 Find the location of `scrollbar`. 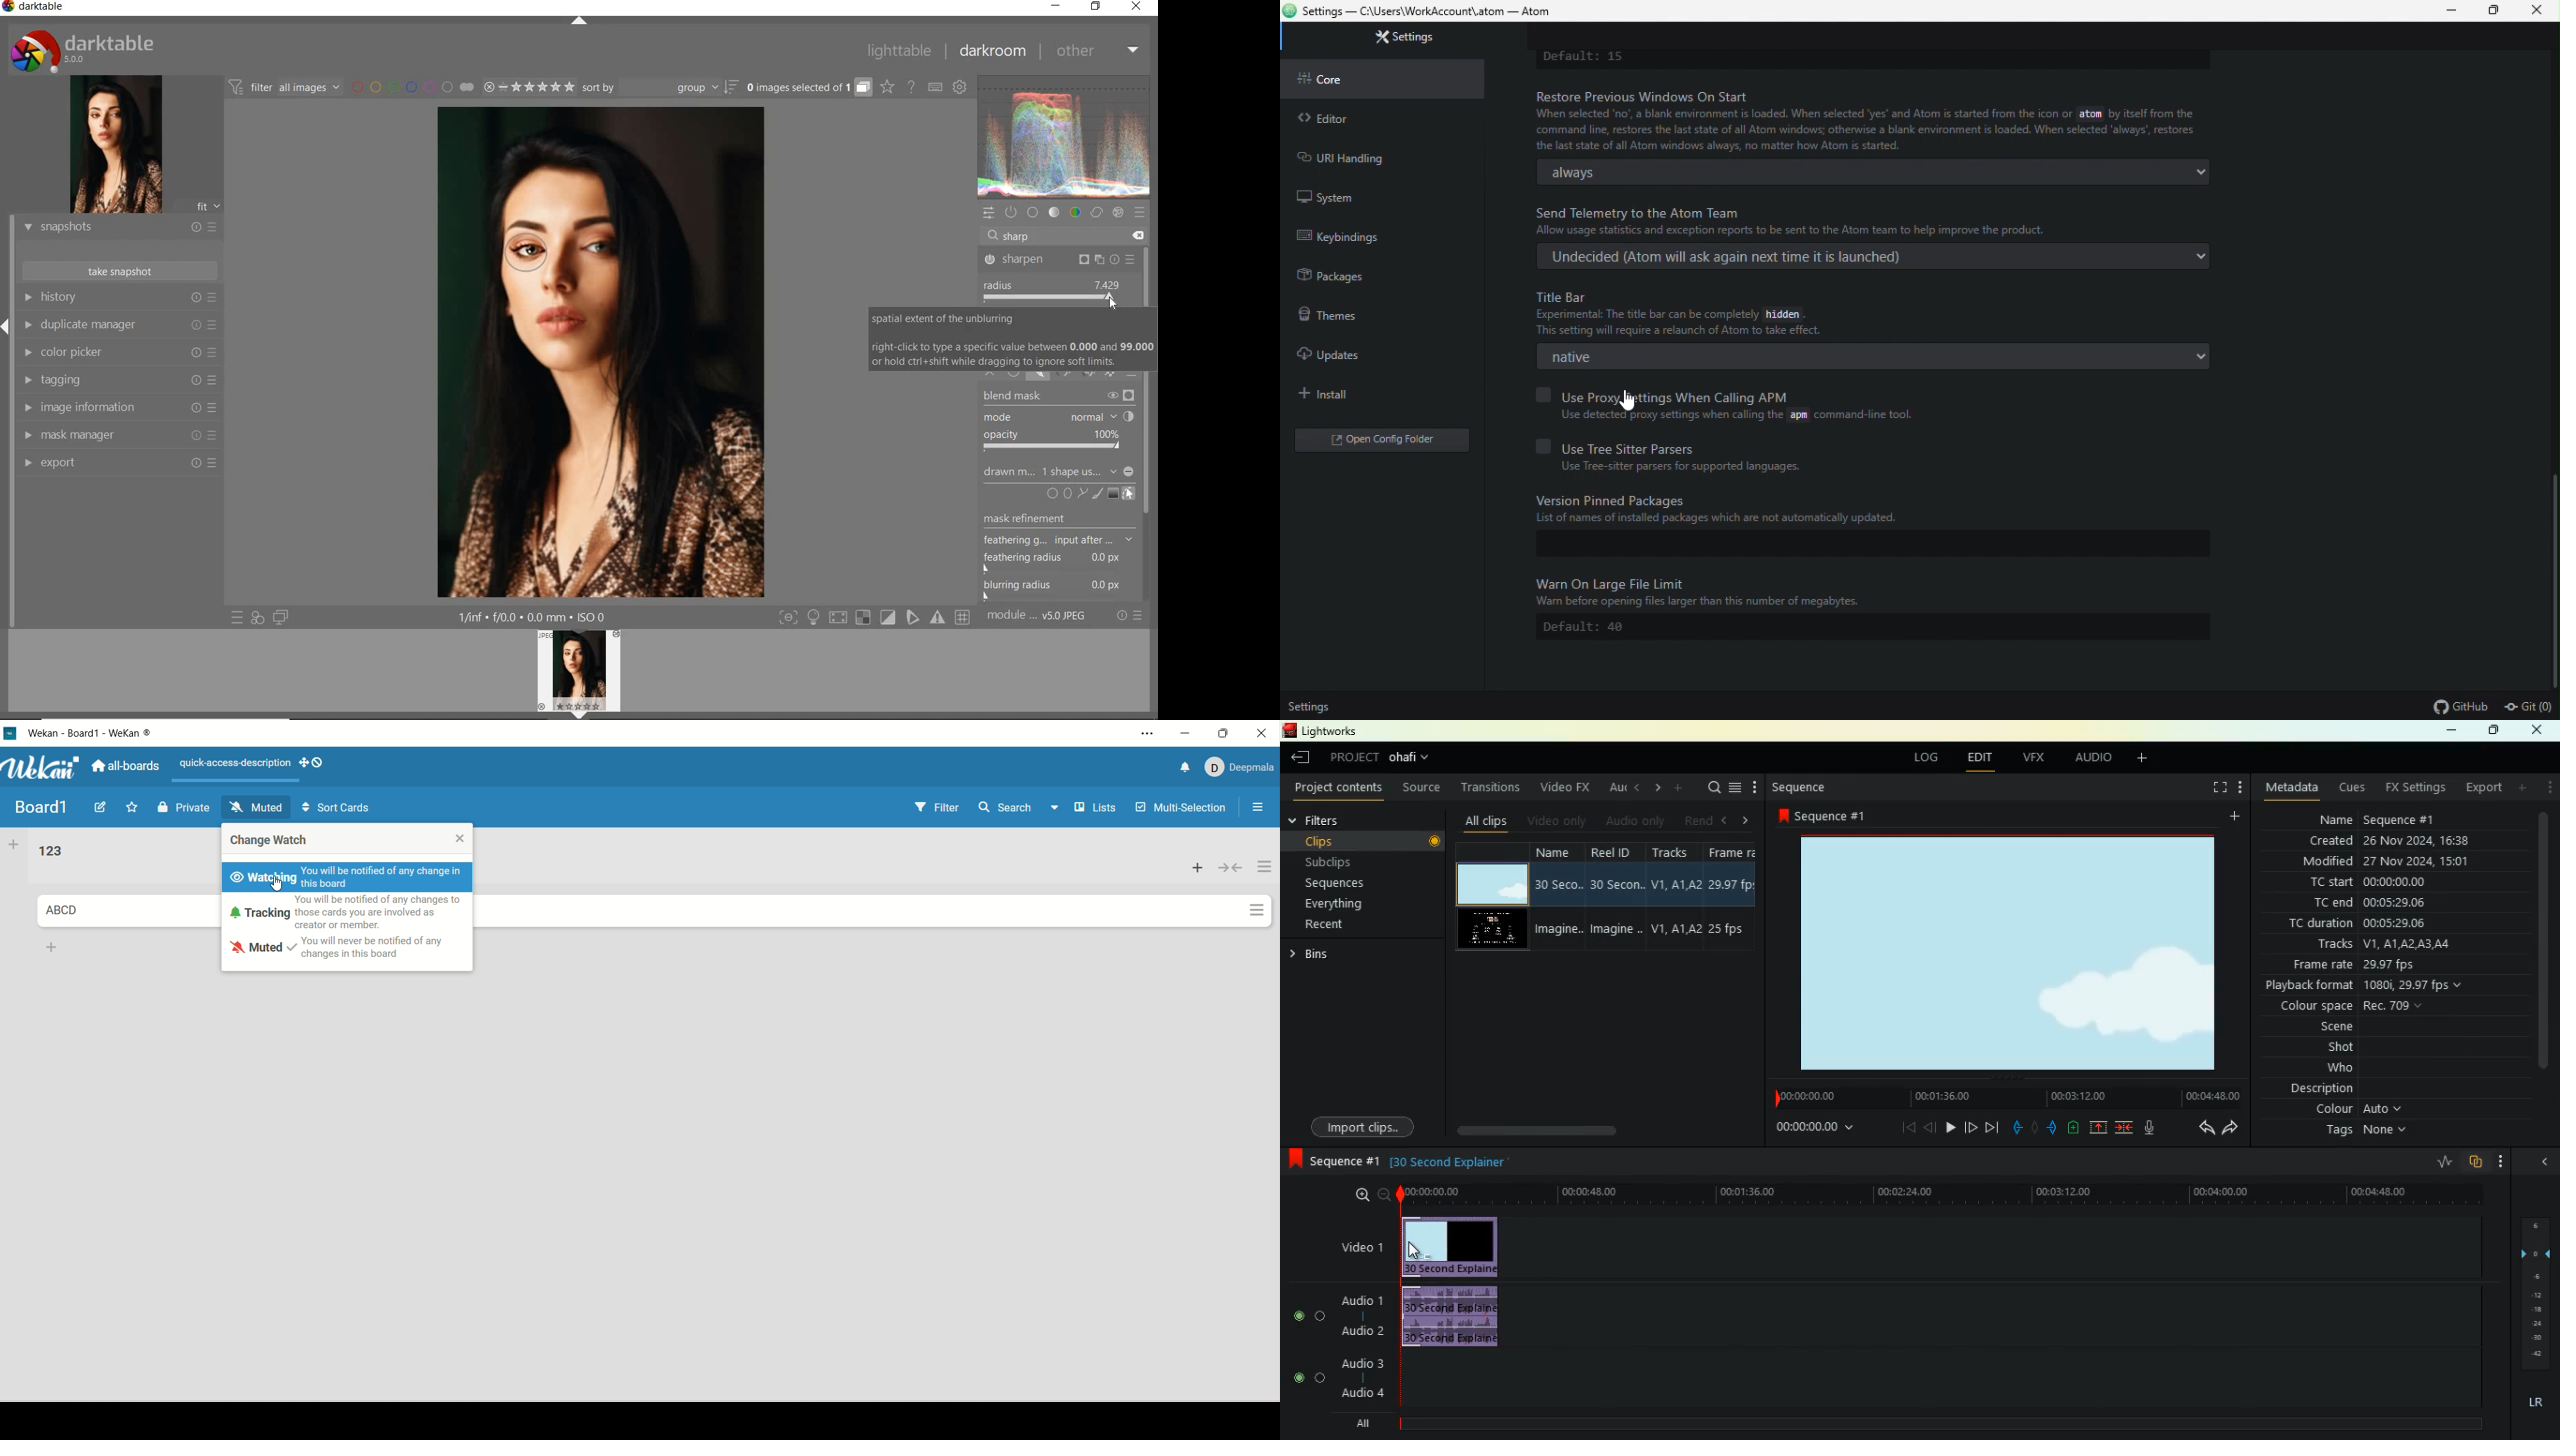

scrollbar is located at coordinates (2556, 582).